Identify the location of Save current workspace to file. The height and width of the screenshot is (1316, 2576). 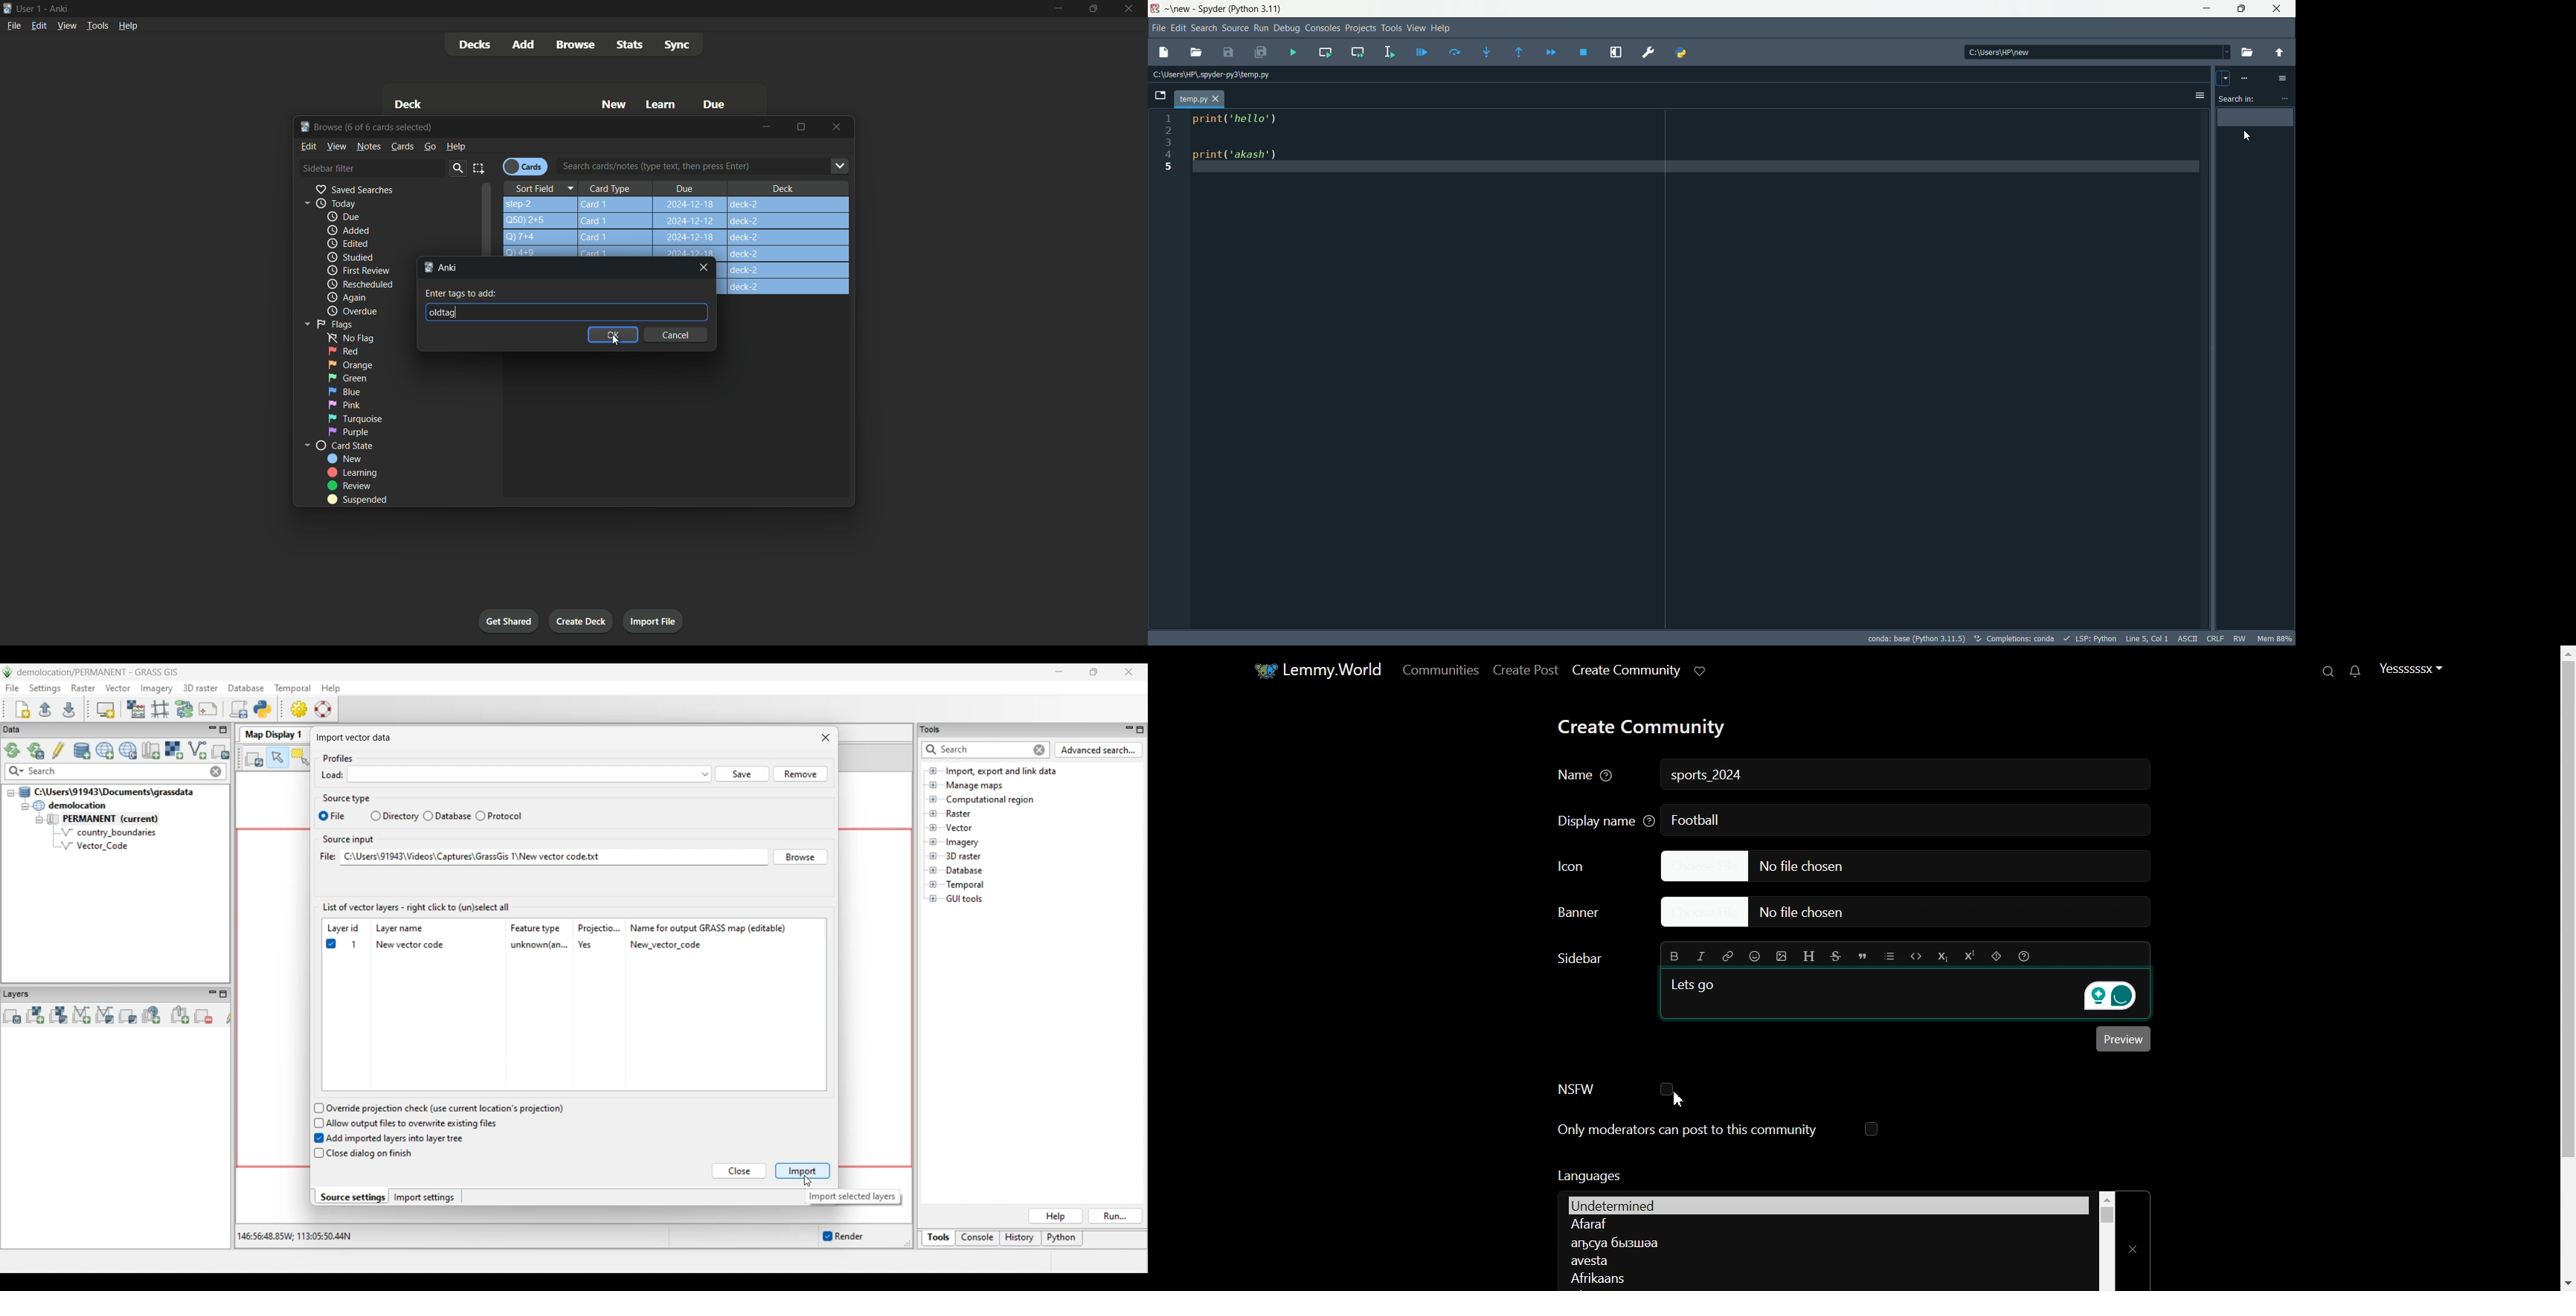
(69, 709).